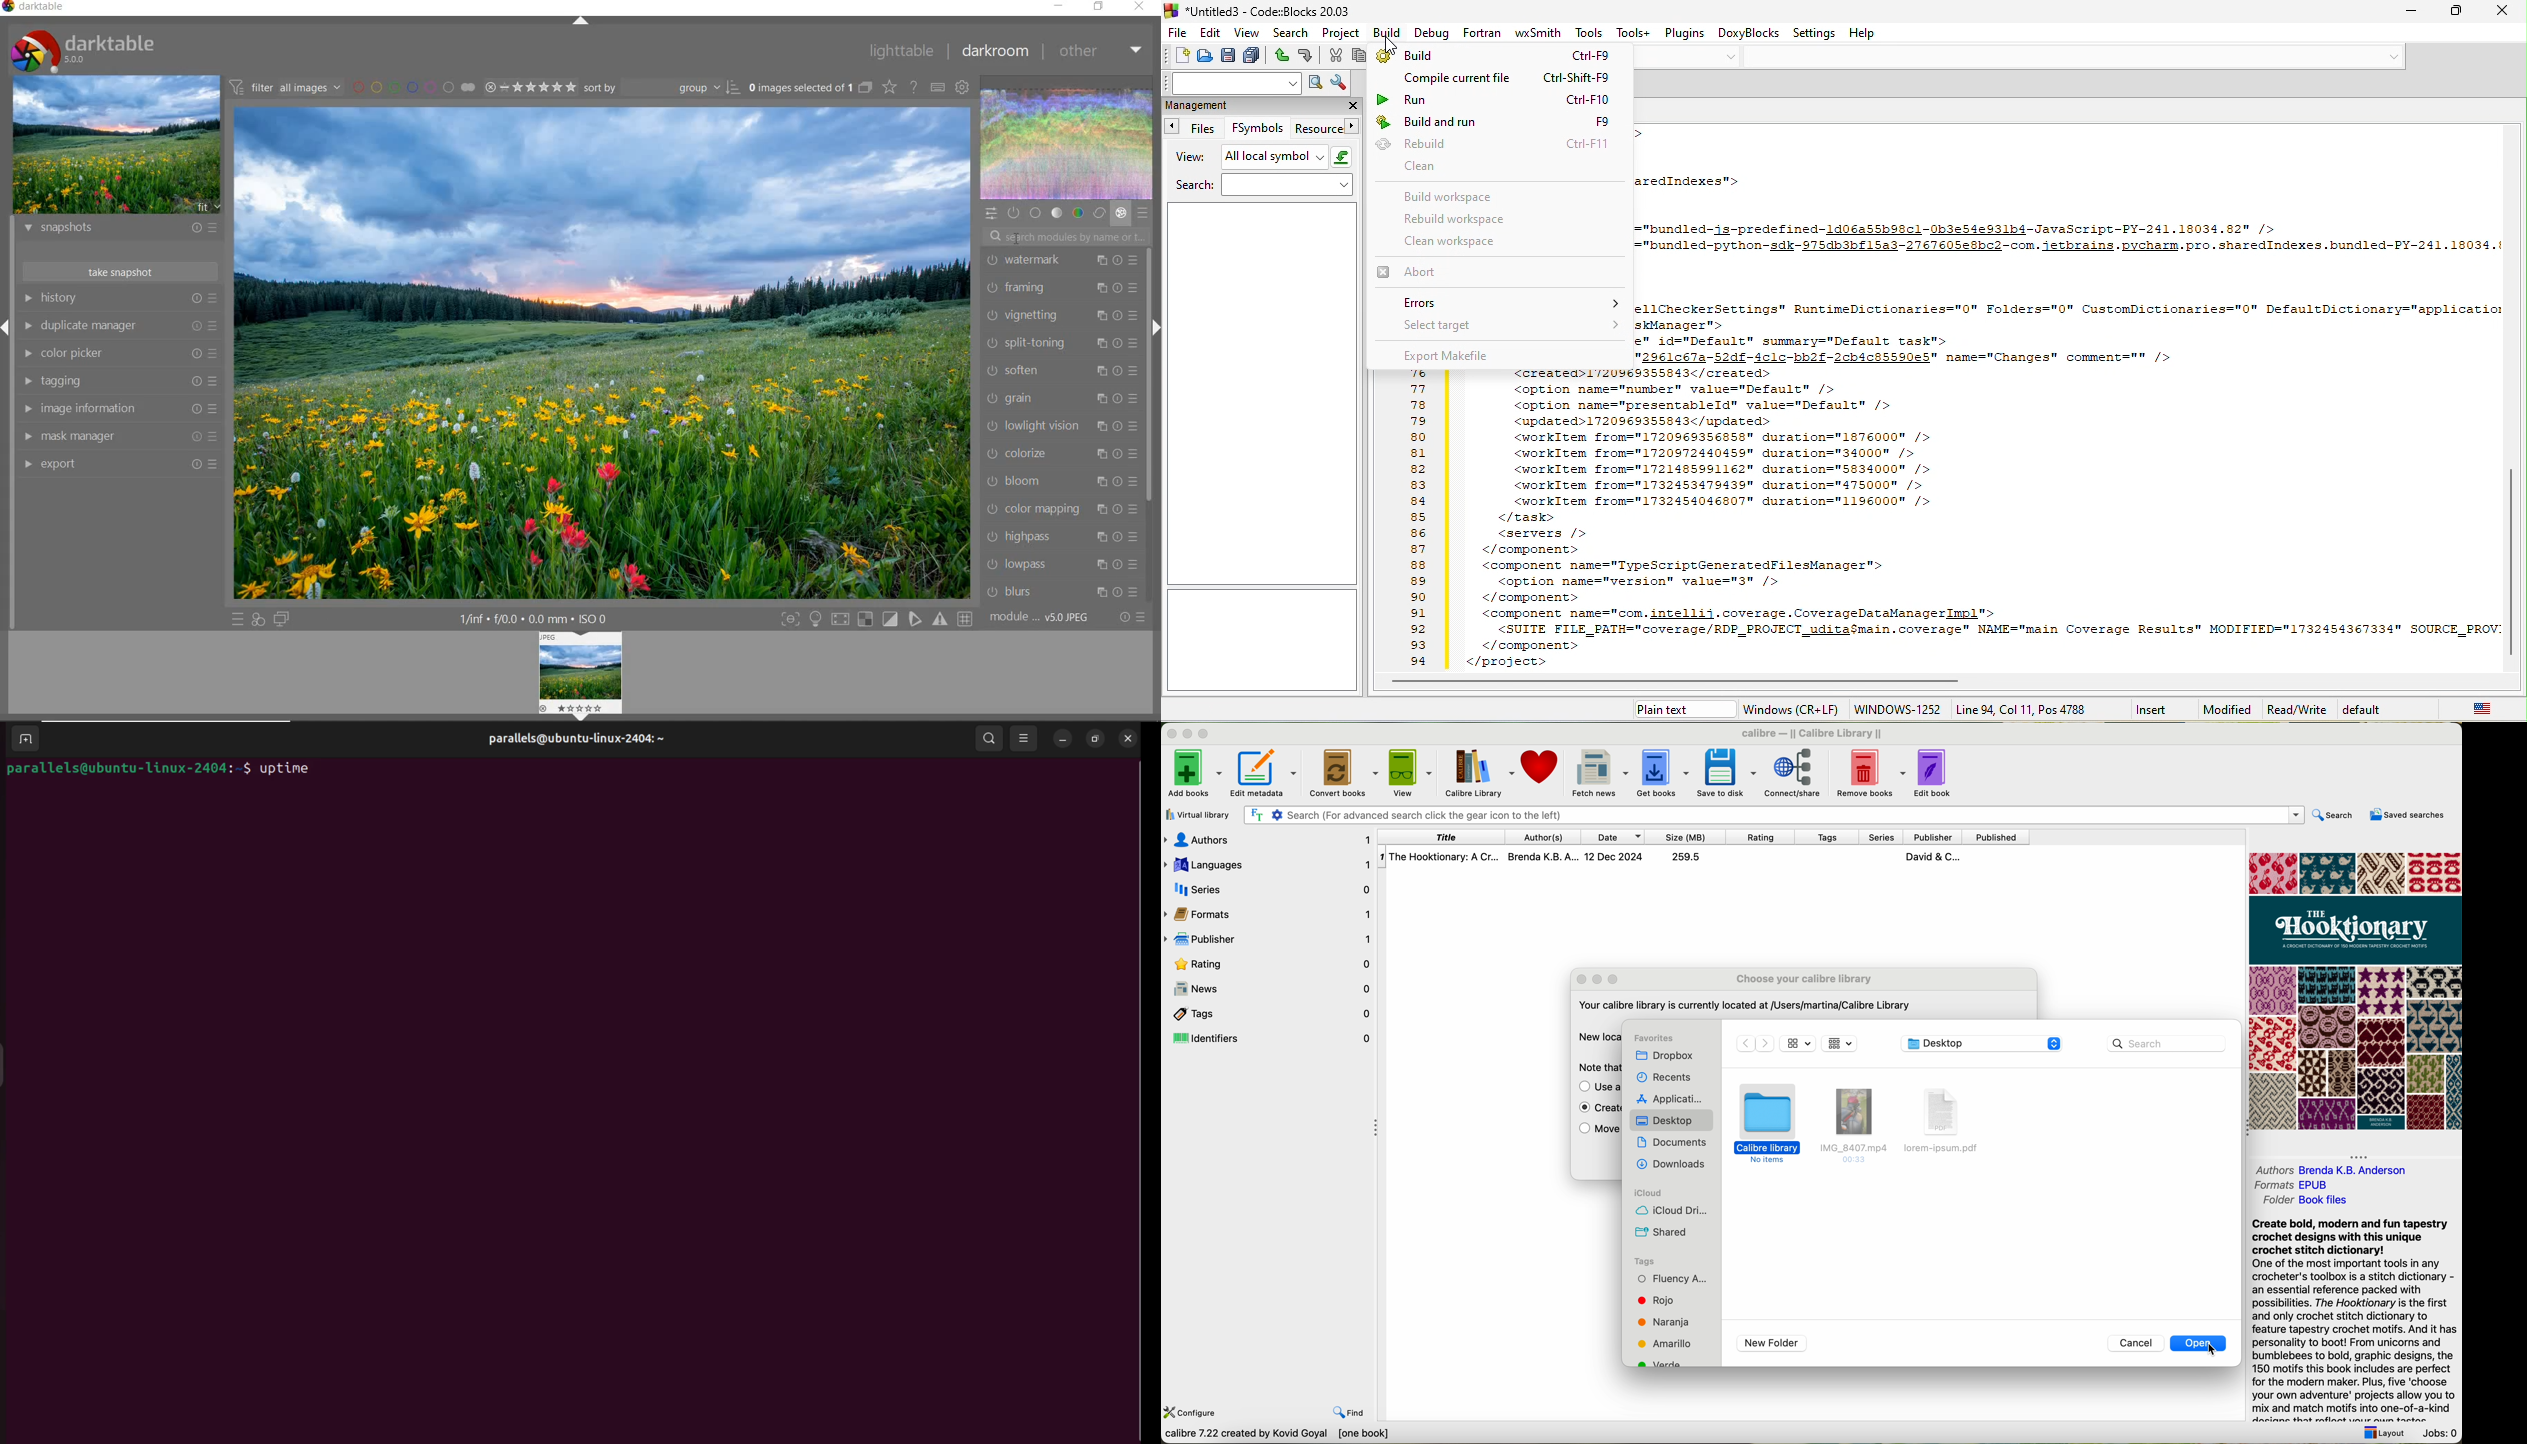 This screenshot has width=2548, height=1456. What do you see at coordinates (2479, 708) in the screenshot?
I see `united state` at bounding box center [2479, 708].